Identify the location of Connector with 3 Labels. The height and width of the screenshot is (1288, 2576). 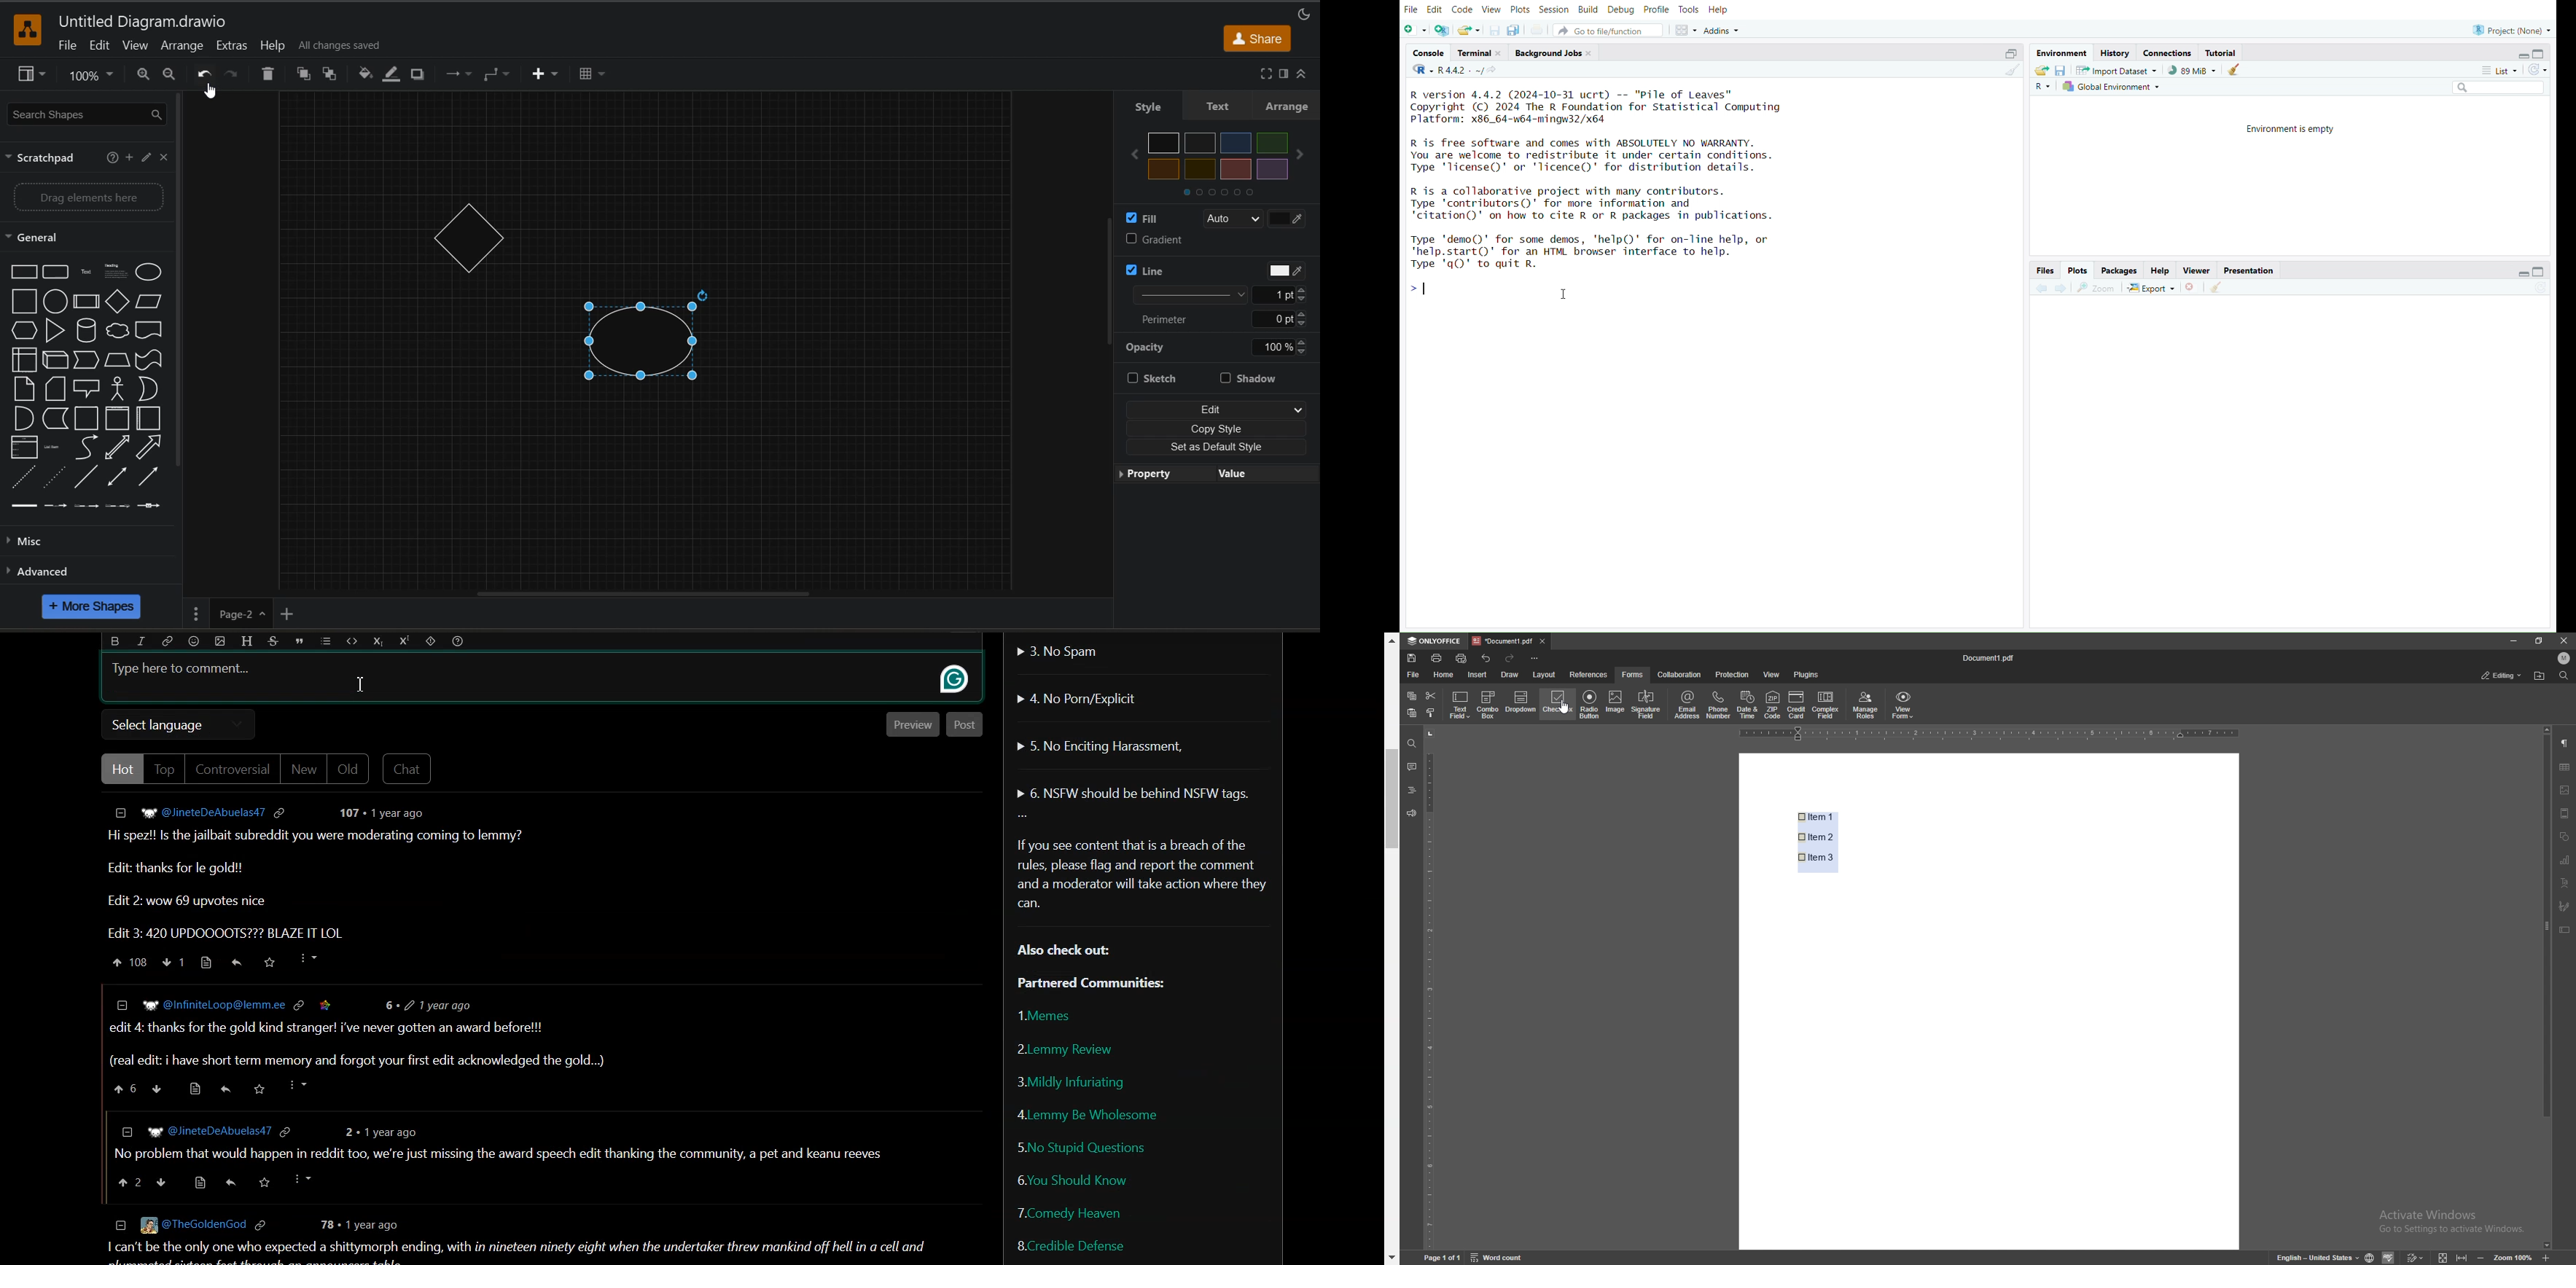
(117, 505).